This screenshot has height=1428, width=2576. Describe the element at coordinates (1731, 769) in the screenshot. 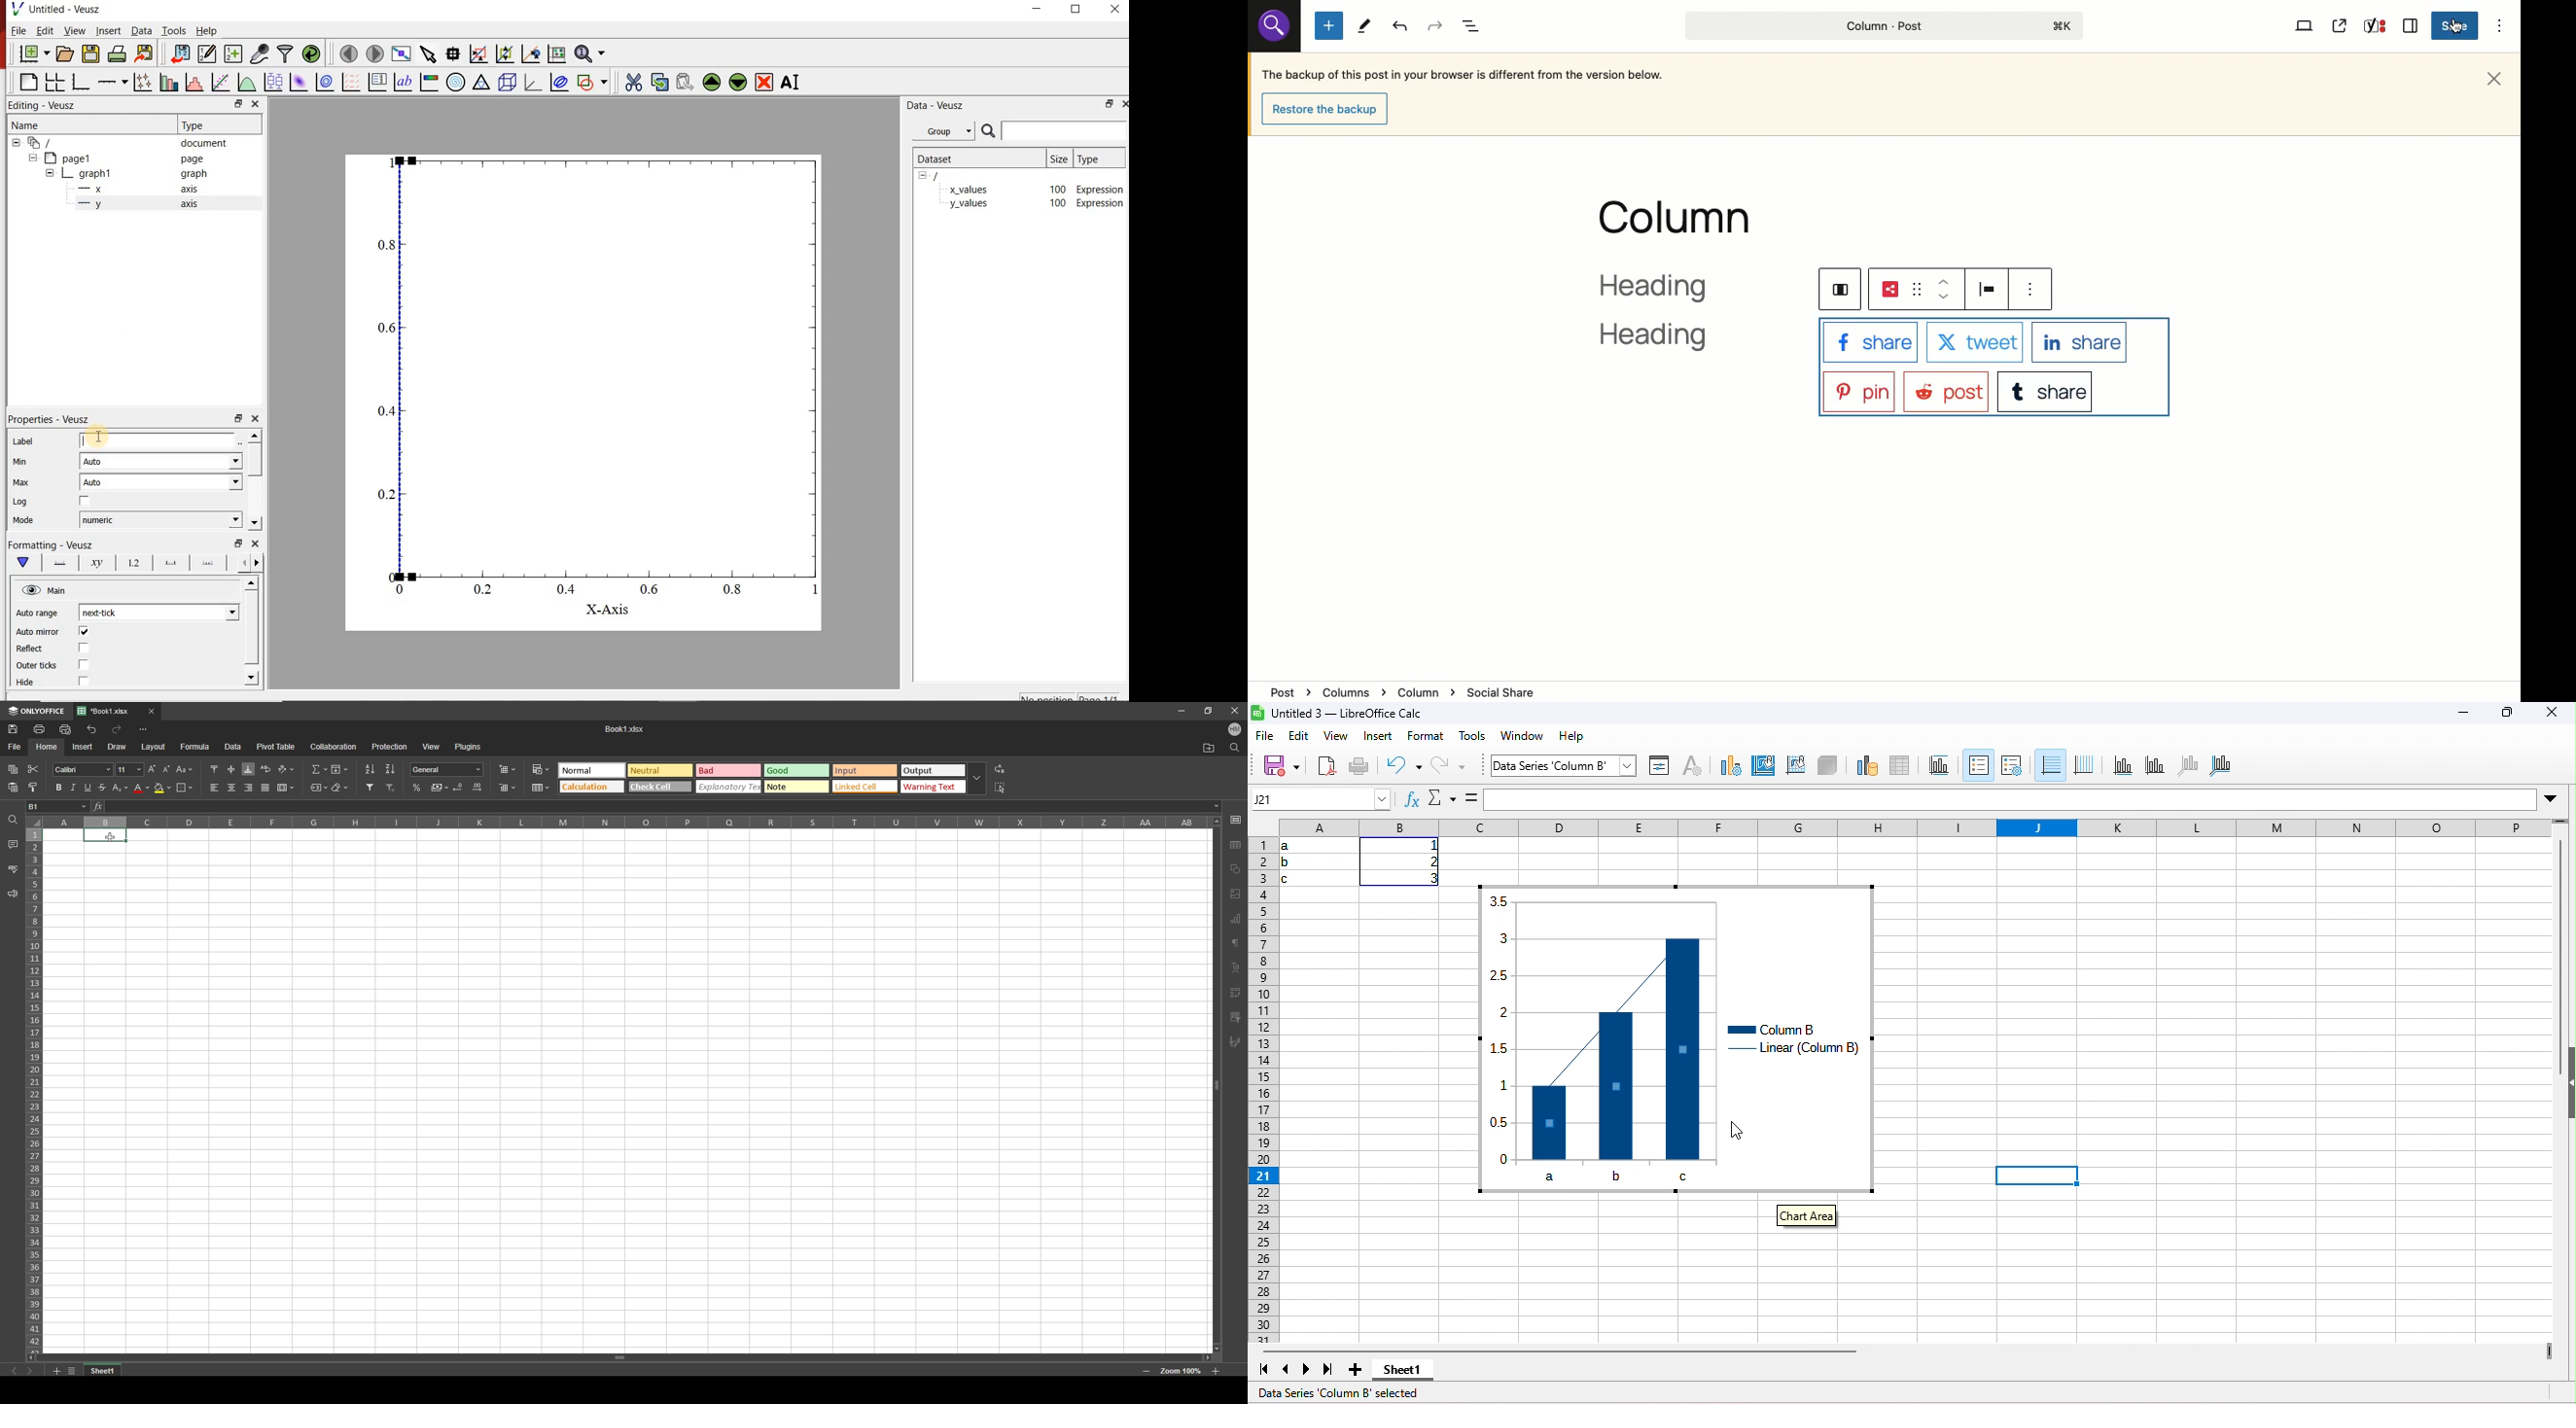

I see `type` at that location.